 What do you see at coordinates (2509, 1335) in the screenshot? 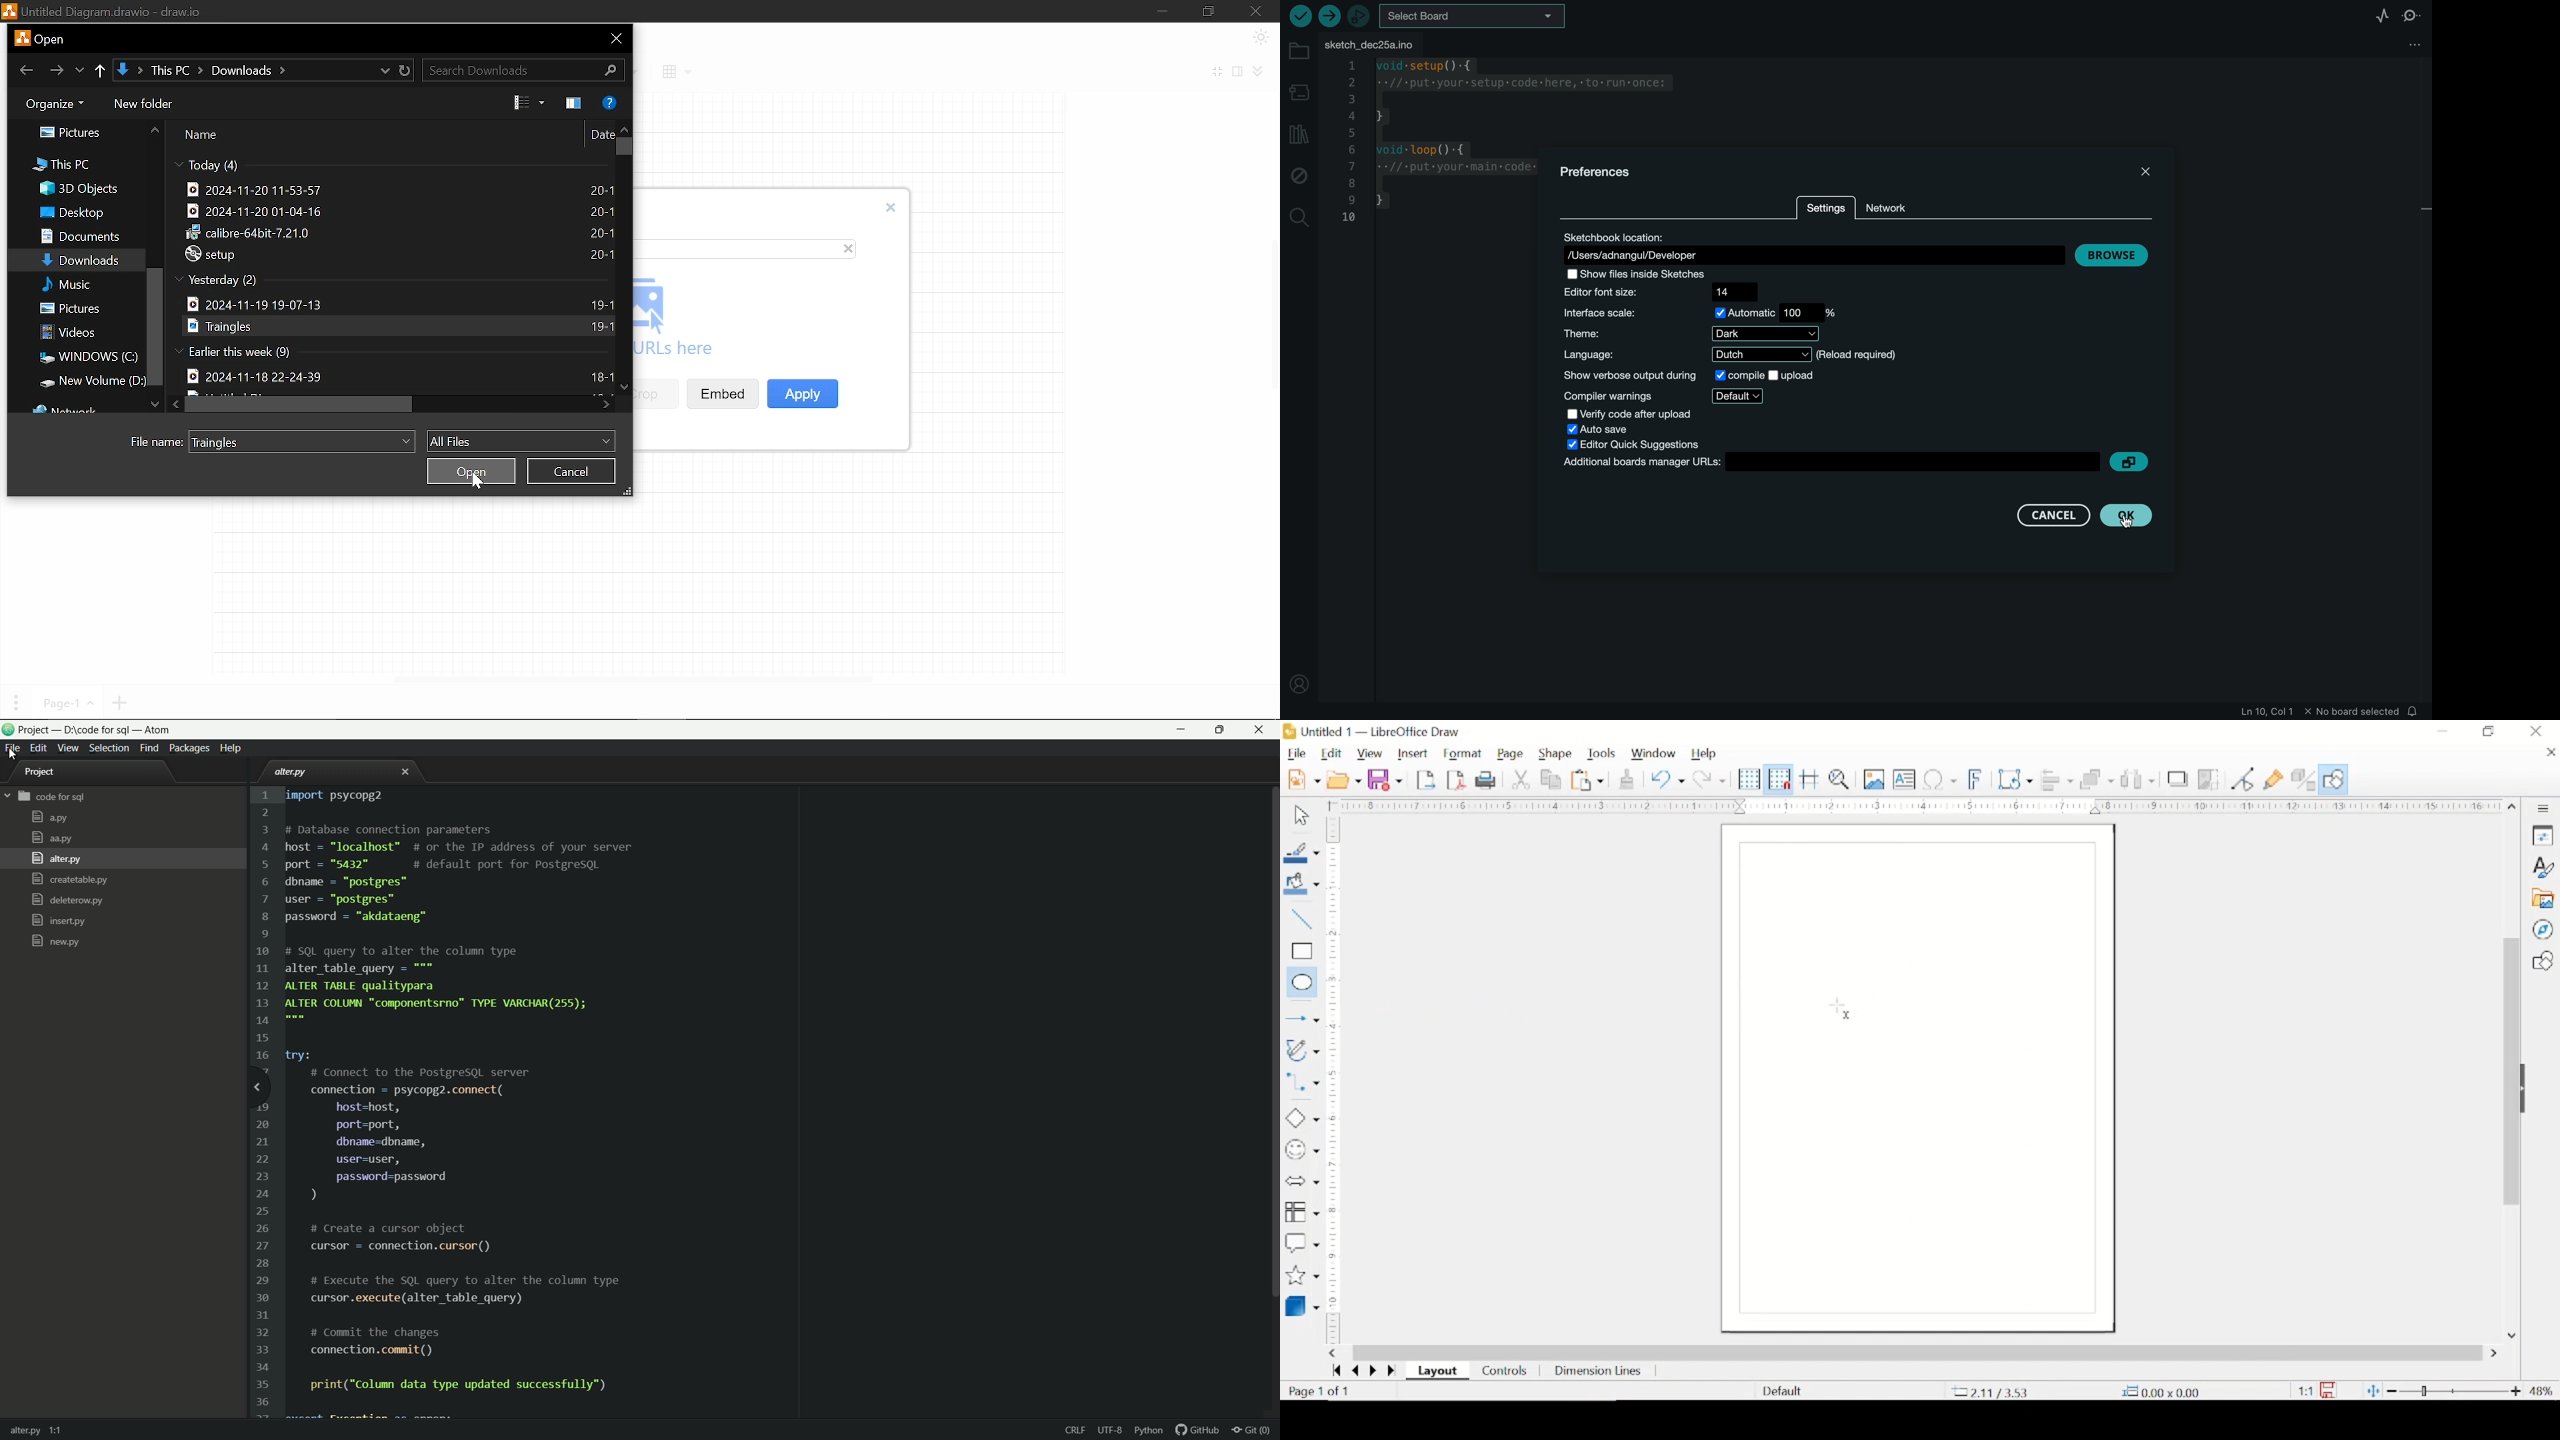
I see `scroll down arrow` at bounding box center [2509, 1335].